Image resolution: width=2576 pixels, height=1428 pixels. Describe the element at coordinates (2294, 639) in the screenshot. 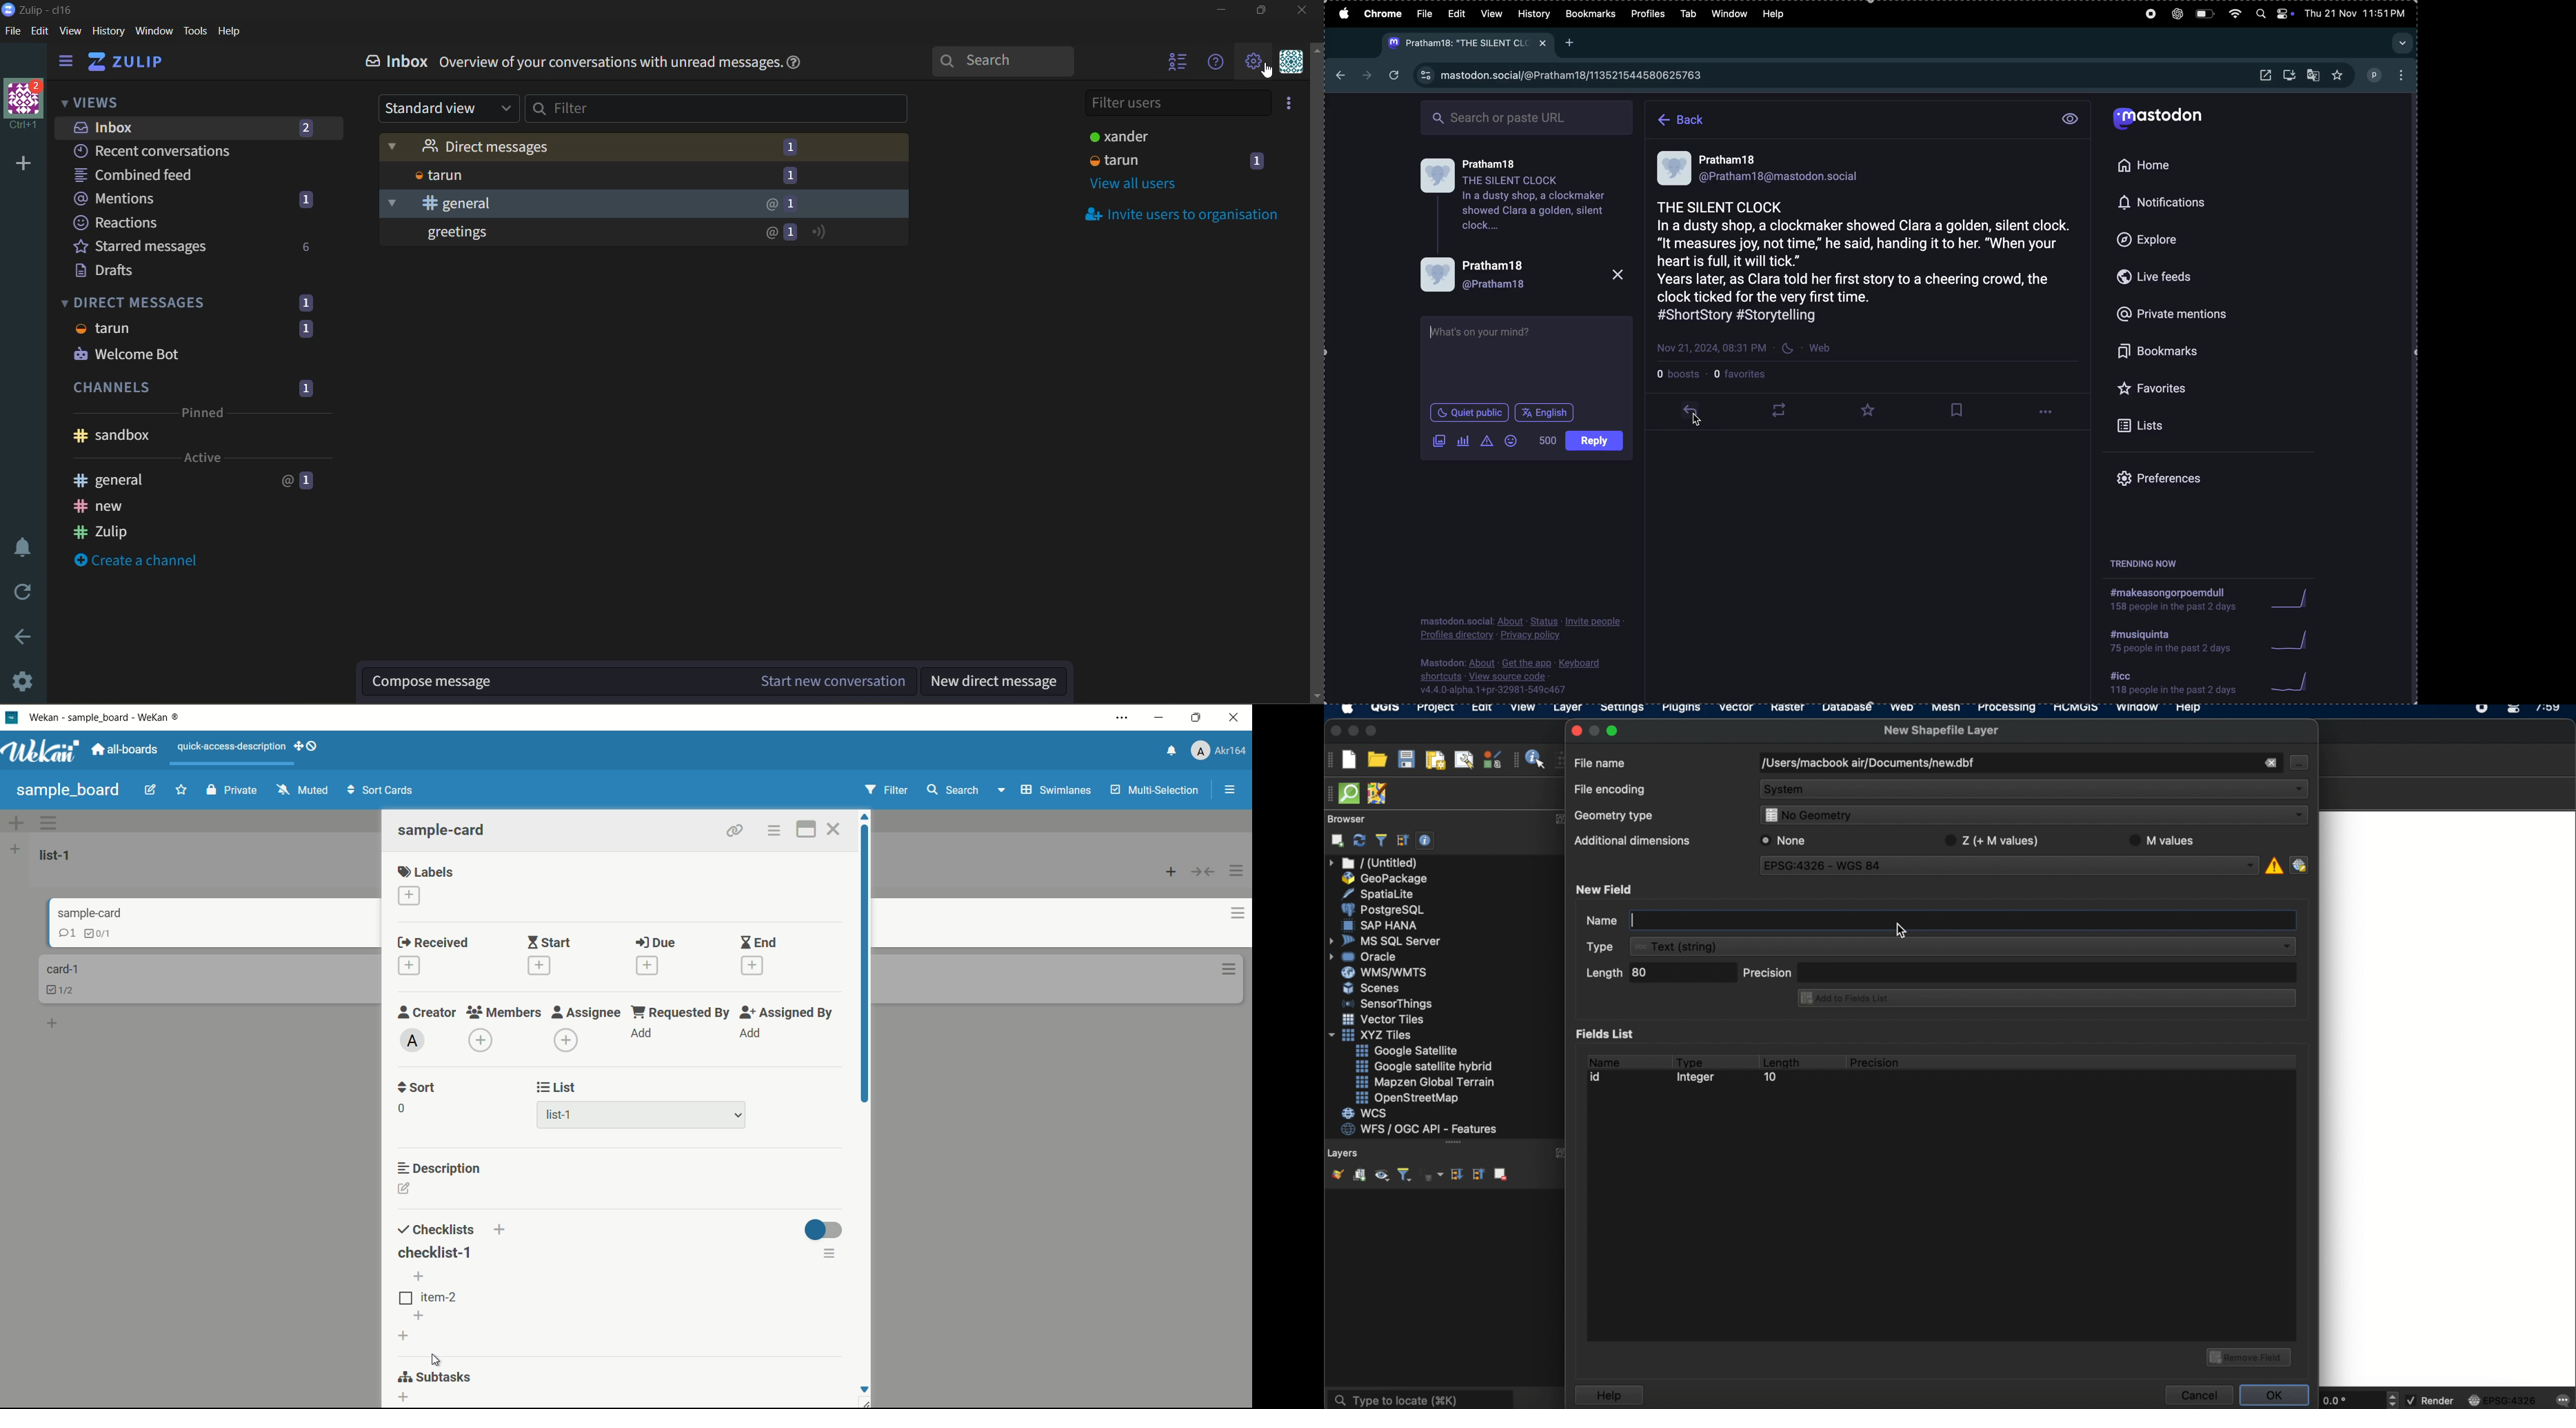

I see `graph` at that location.